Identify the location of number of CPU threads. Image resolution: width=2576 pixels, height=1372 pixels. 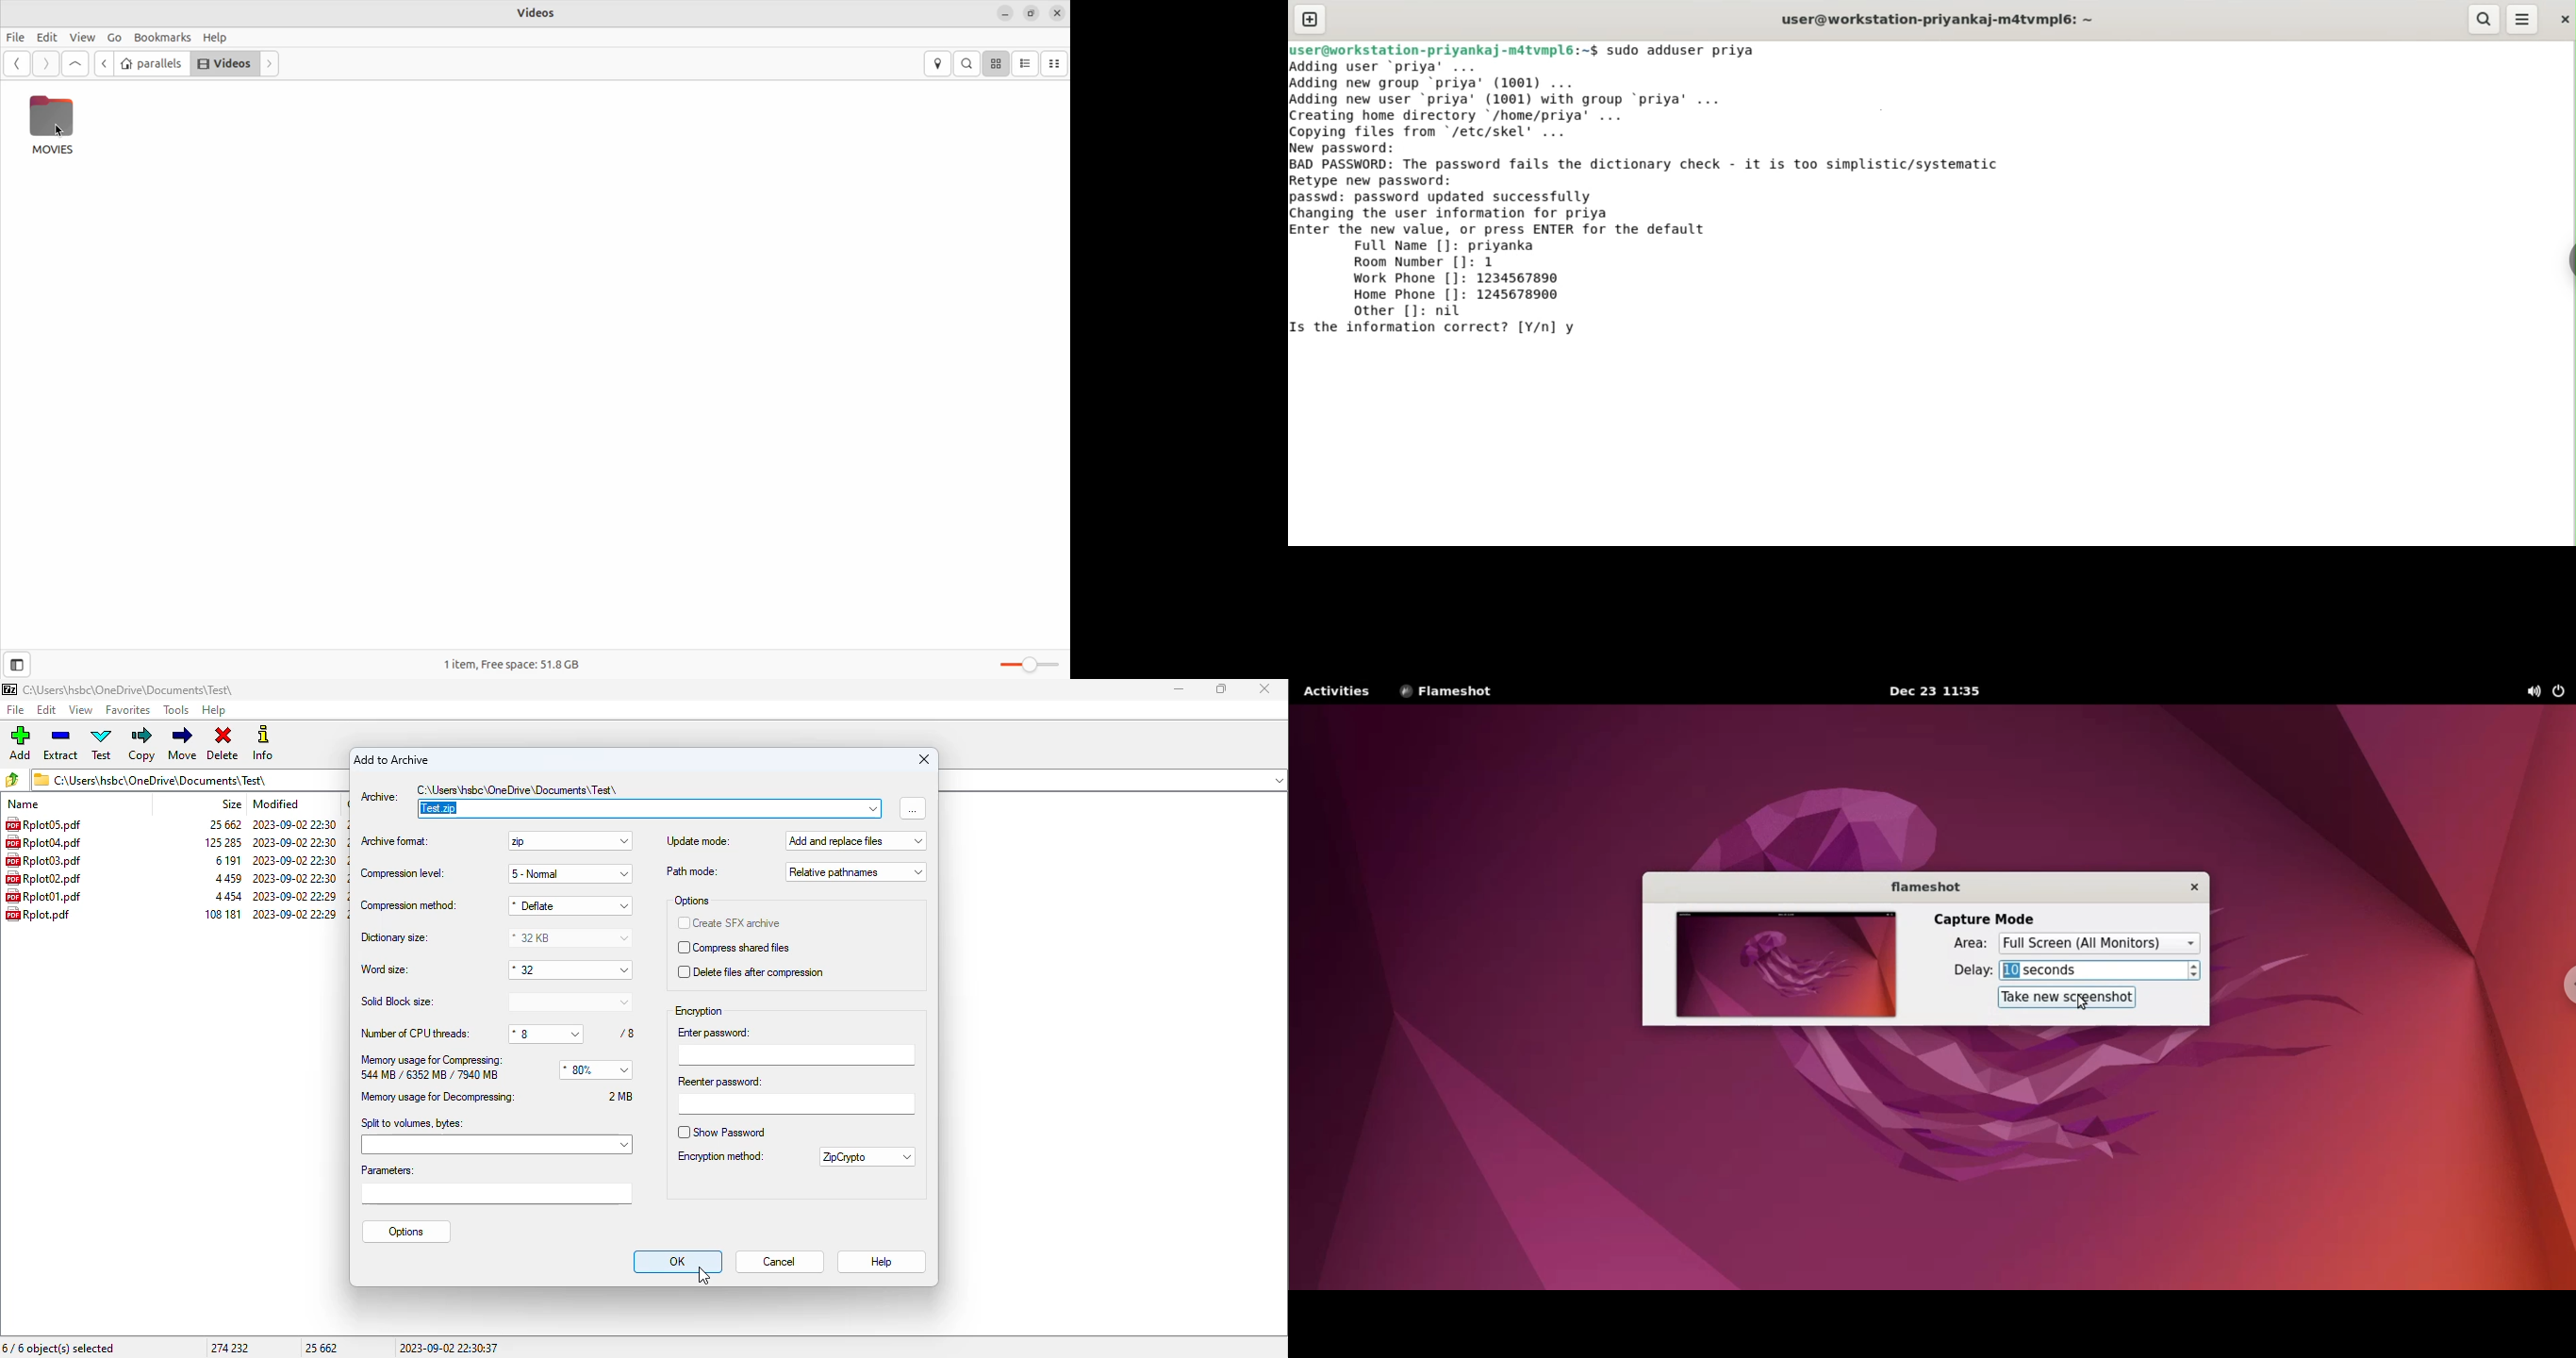
(416, 1032).